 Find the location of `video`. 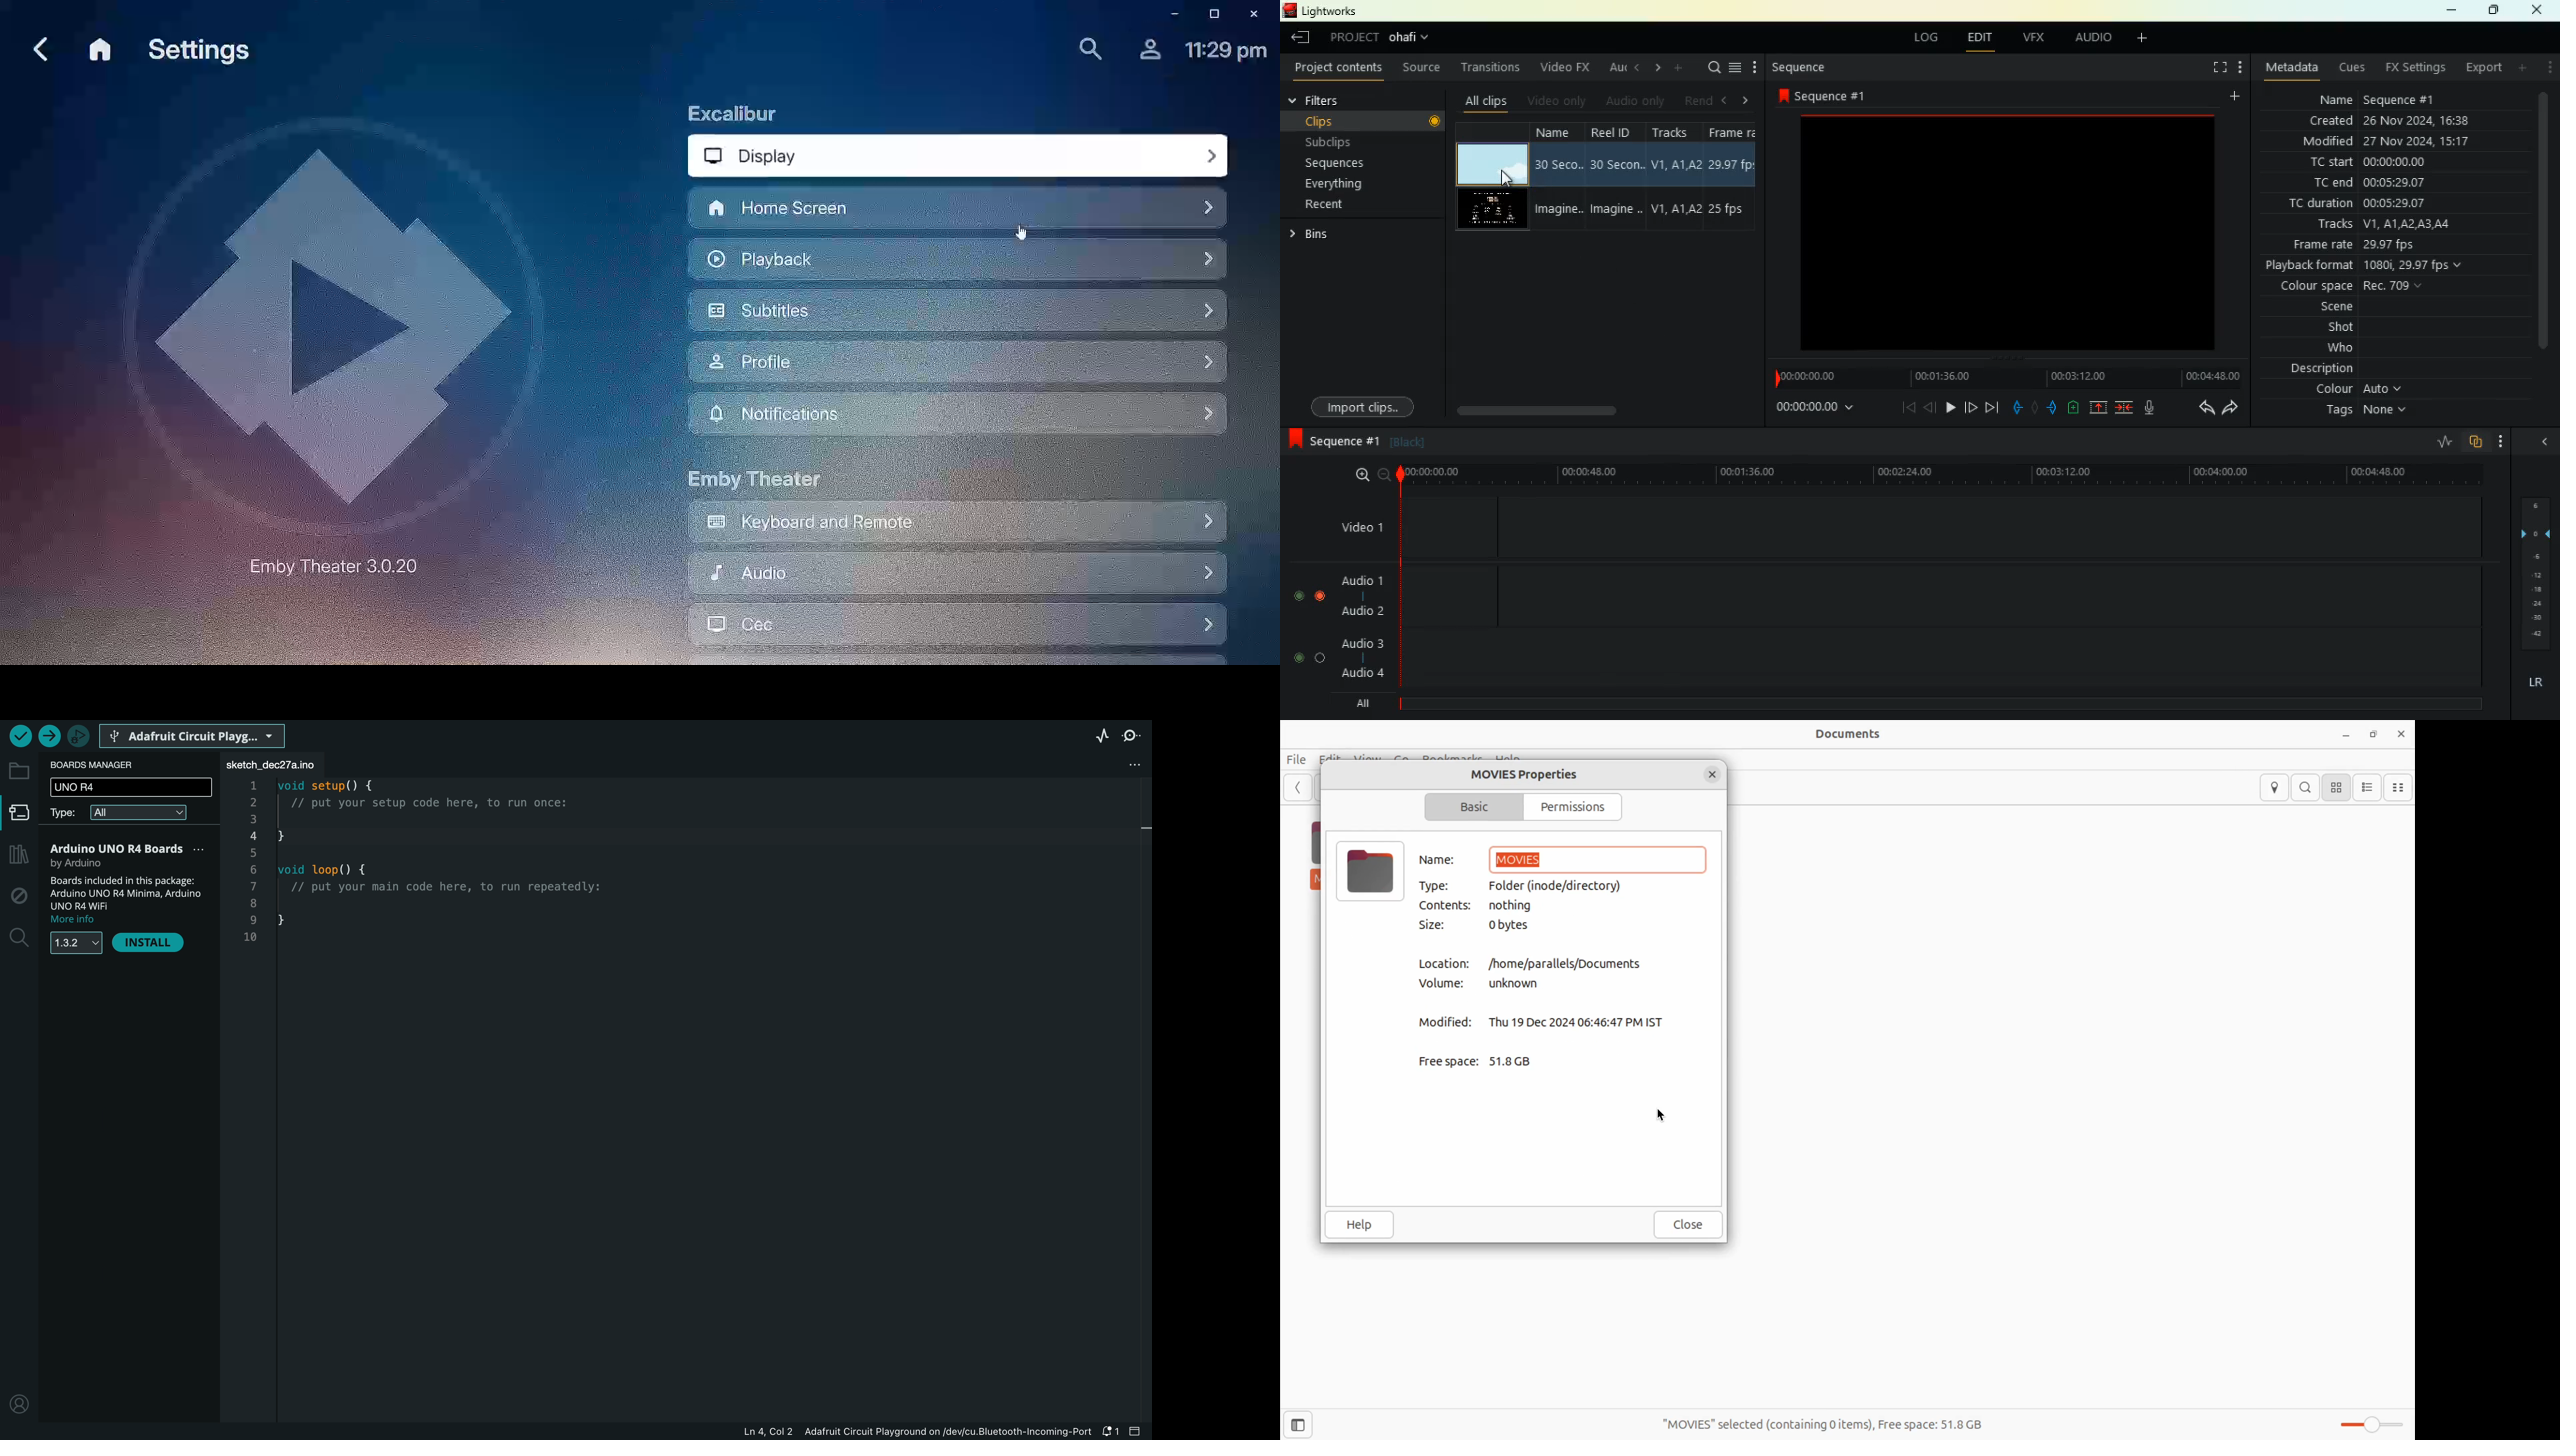

video is located at coordinates (1490, 211).